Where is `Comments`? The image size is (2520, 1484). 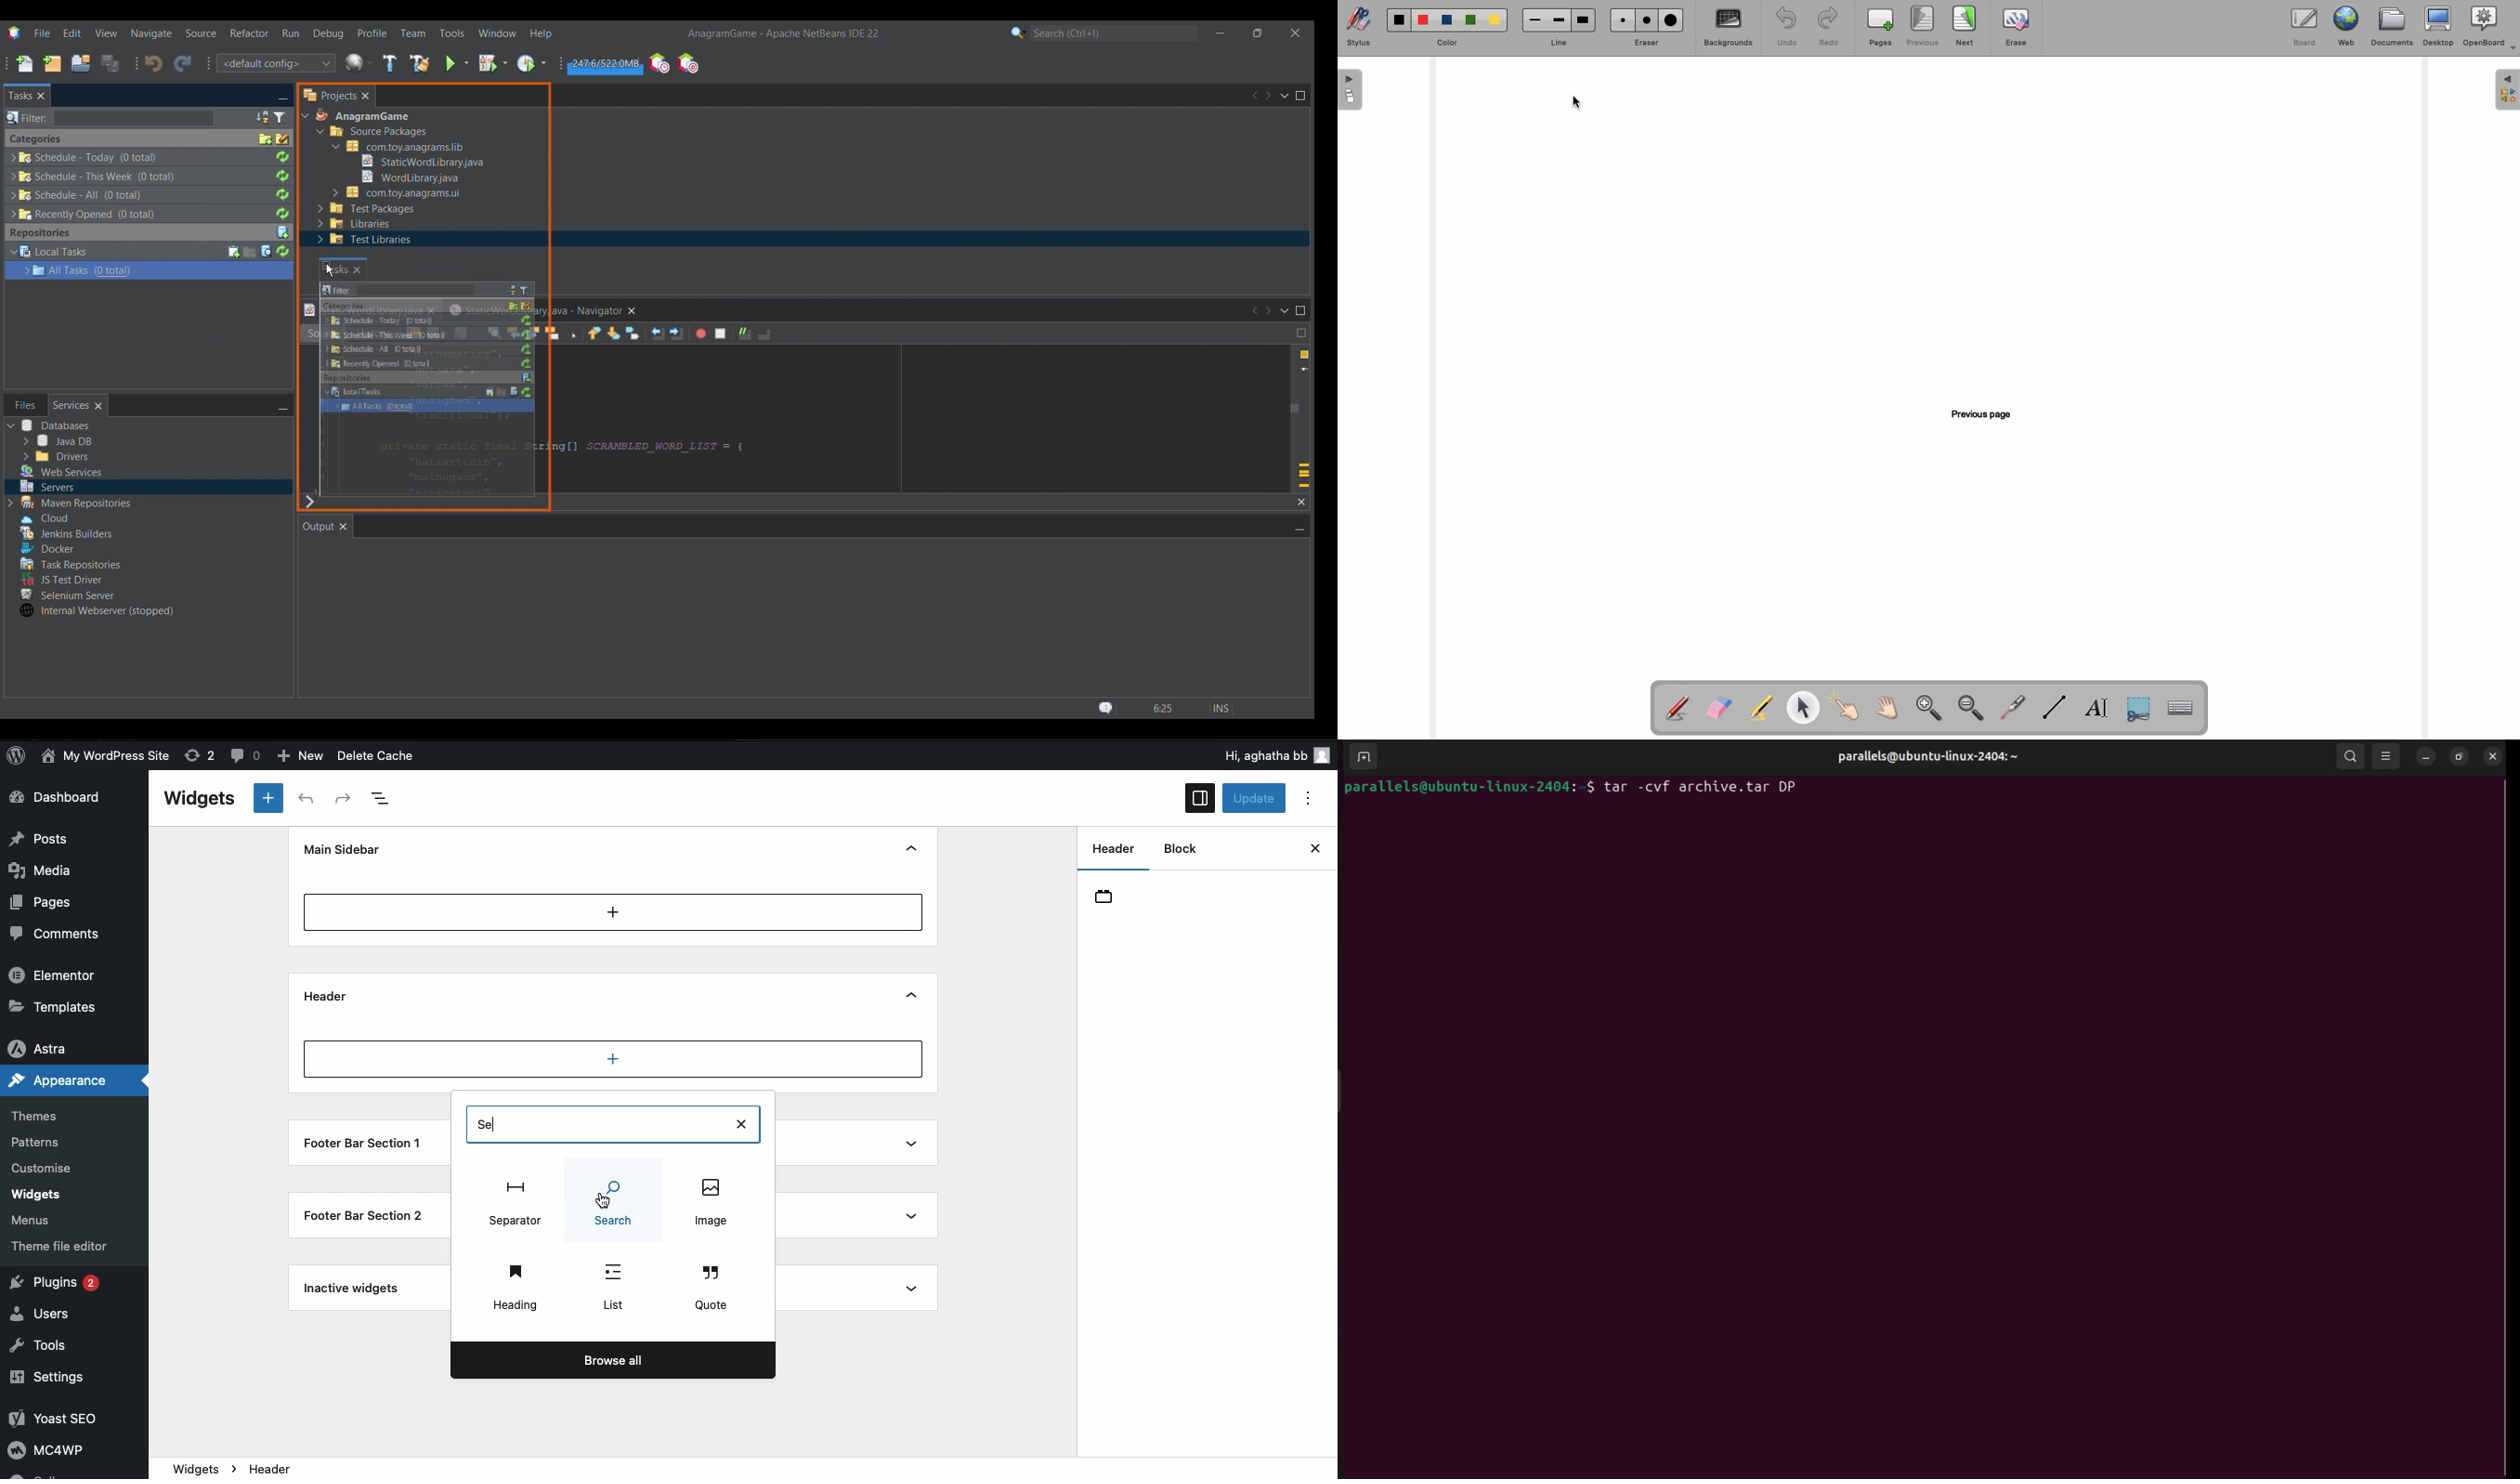 Comments is located at coordinates (59, 934).